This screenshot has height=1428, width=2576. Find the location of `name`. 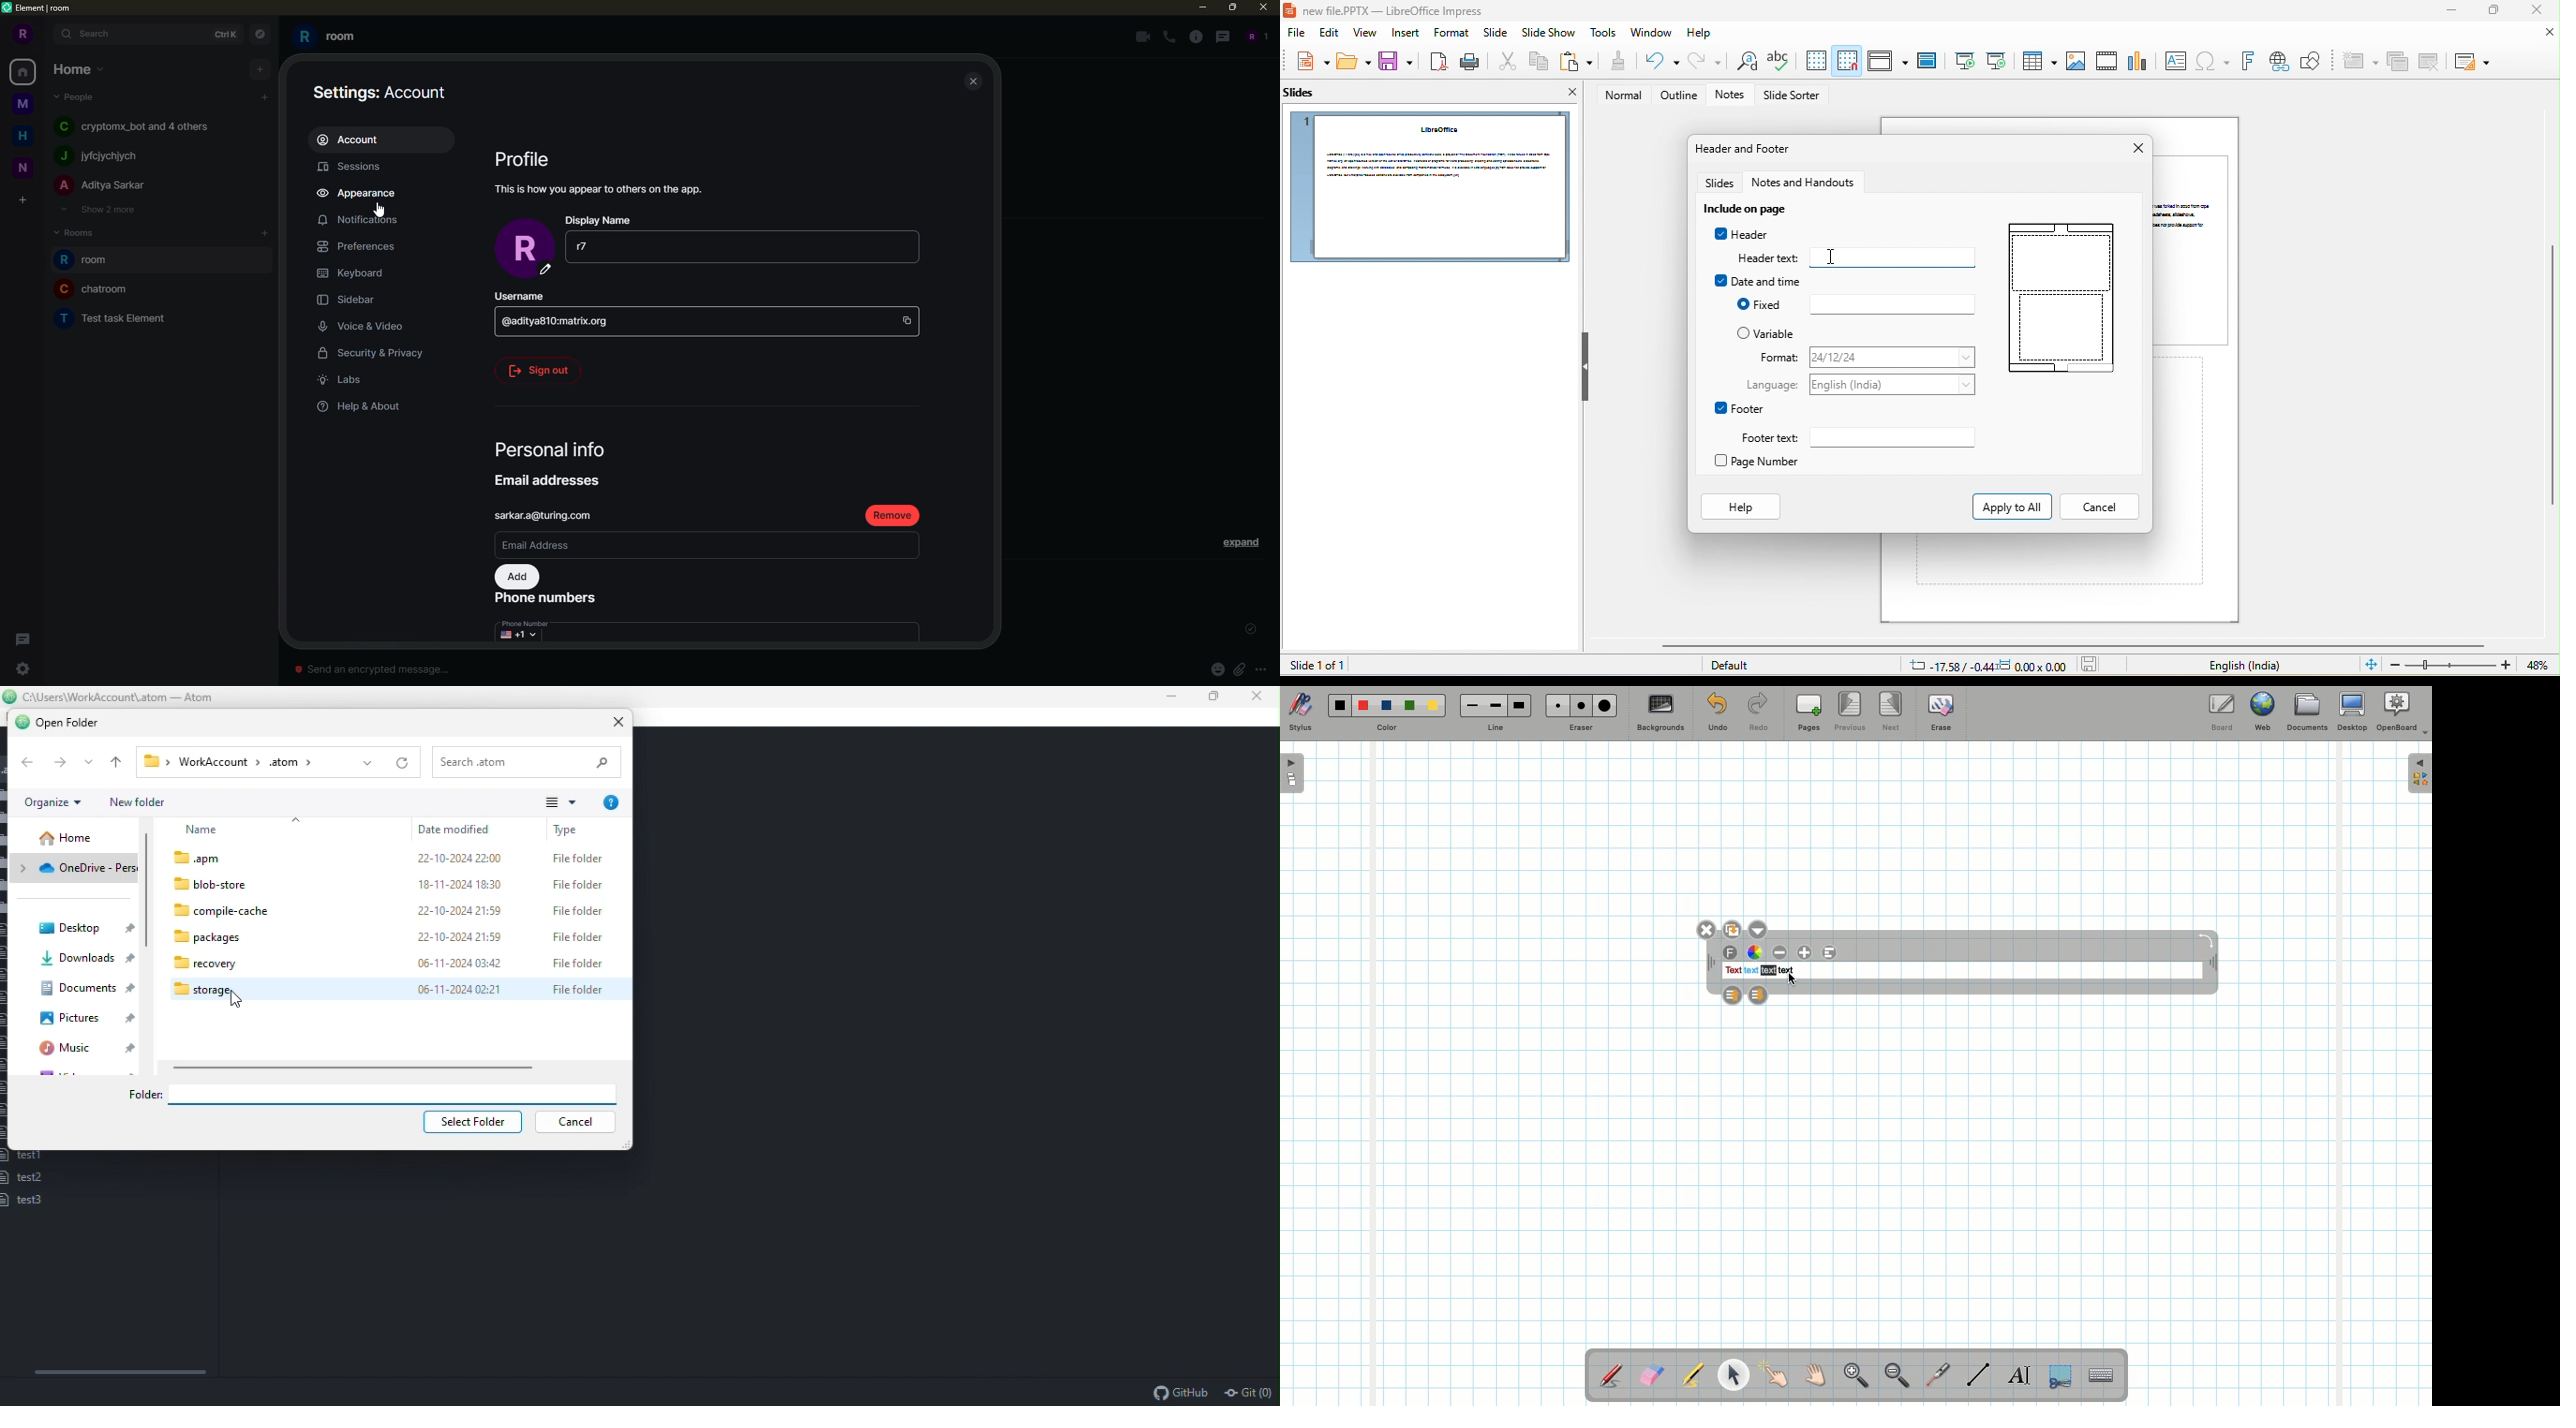

name is located at coordinates (246, 829).